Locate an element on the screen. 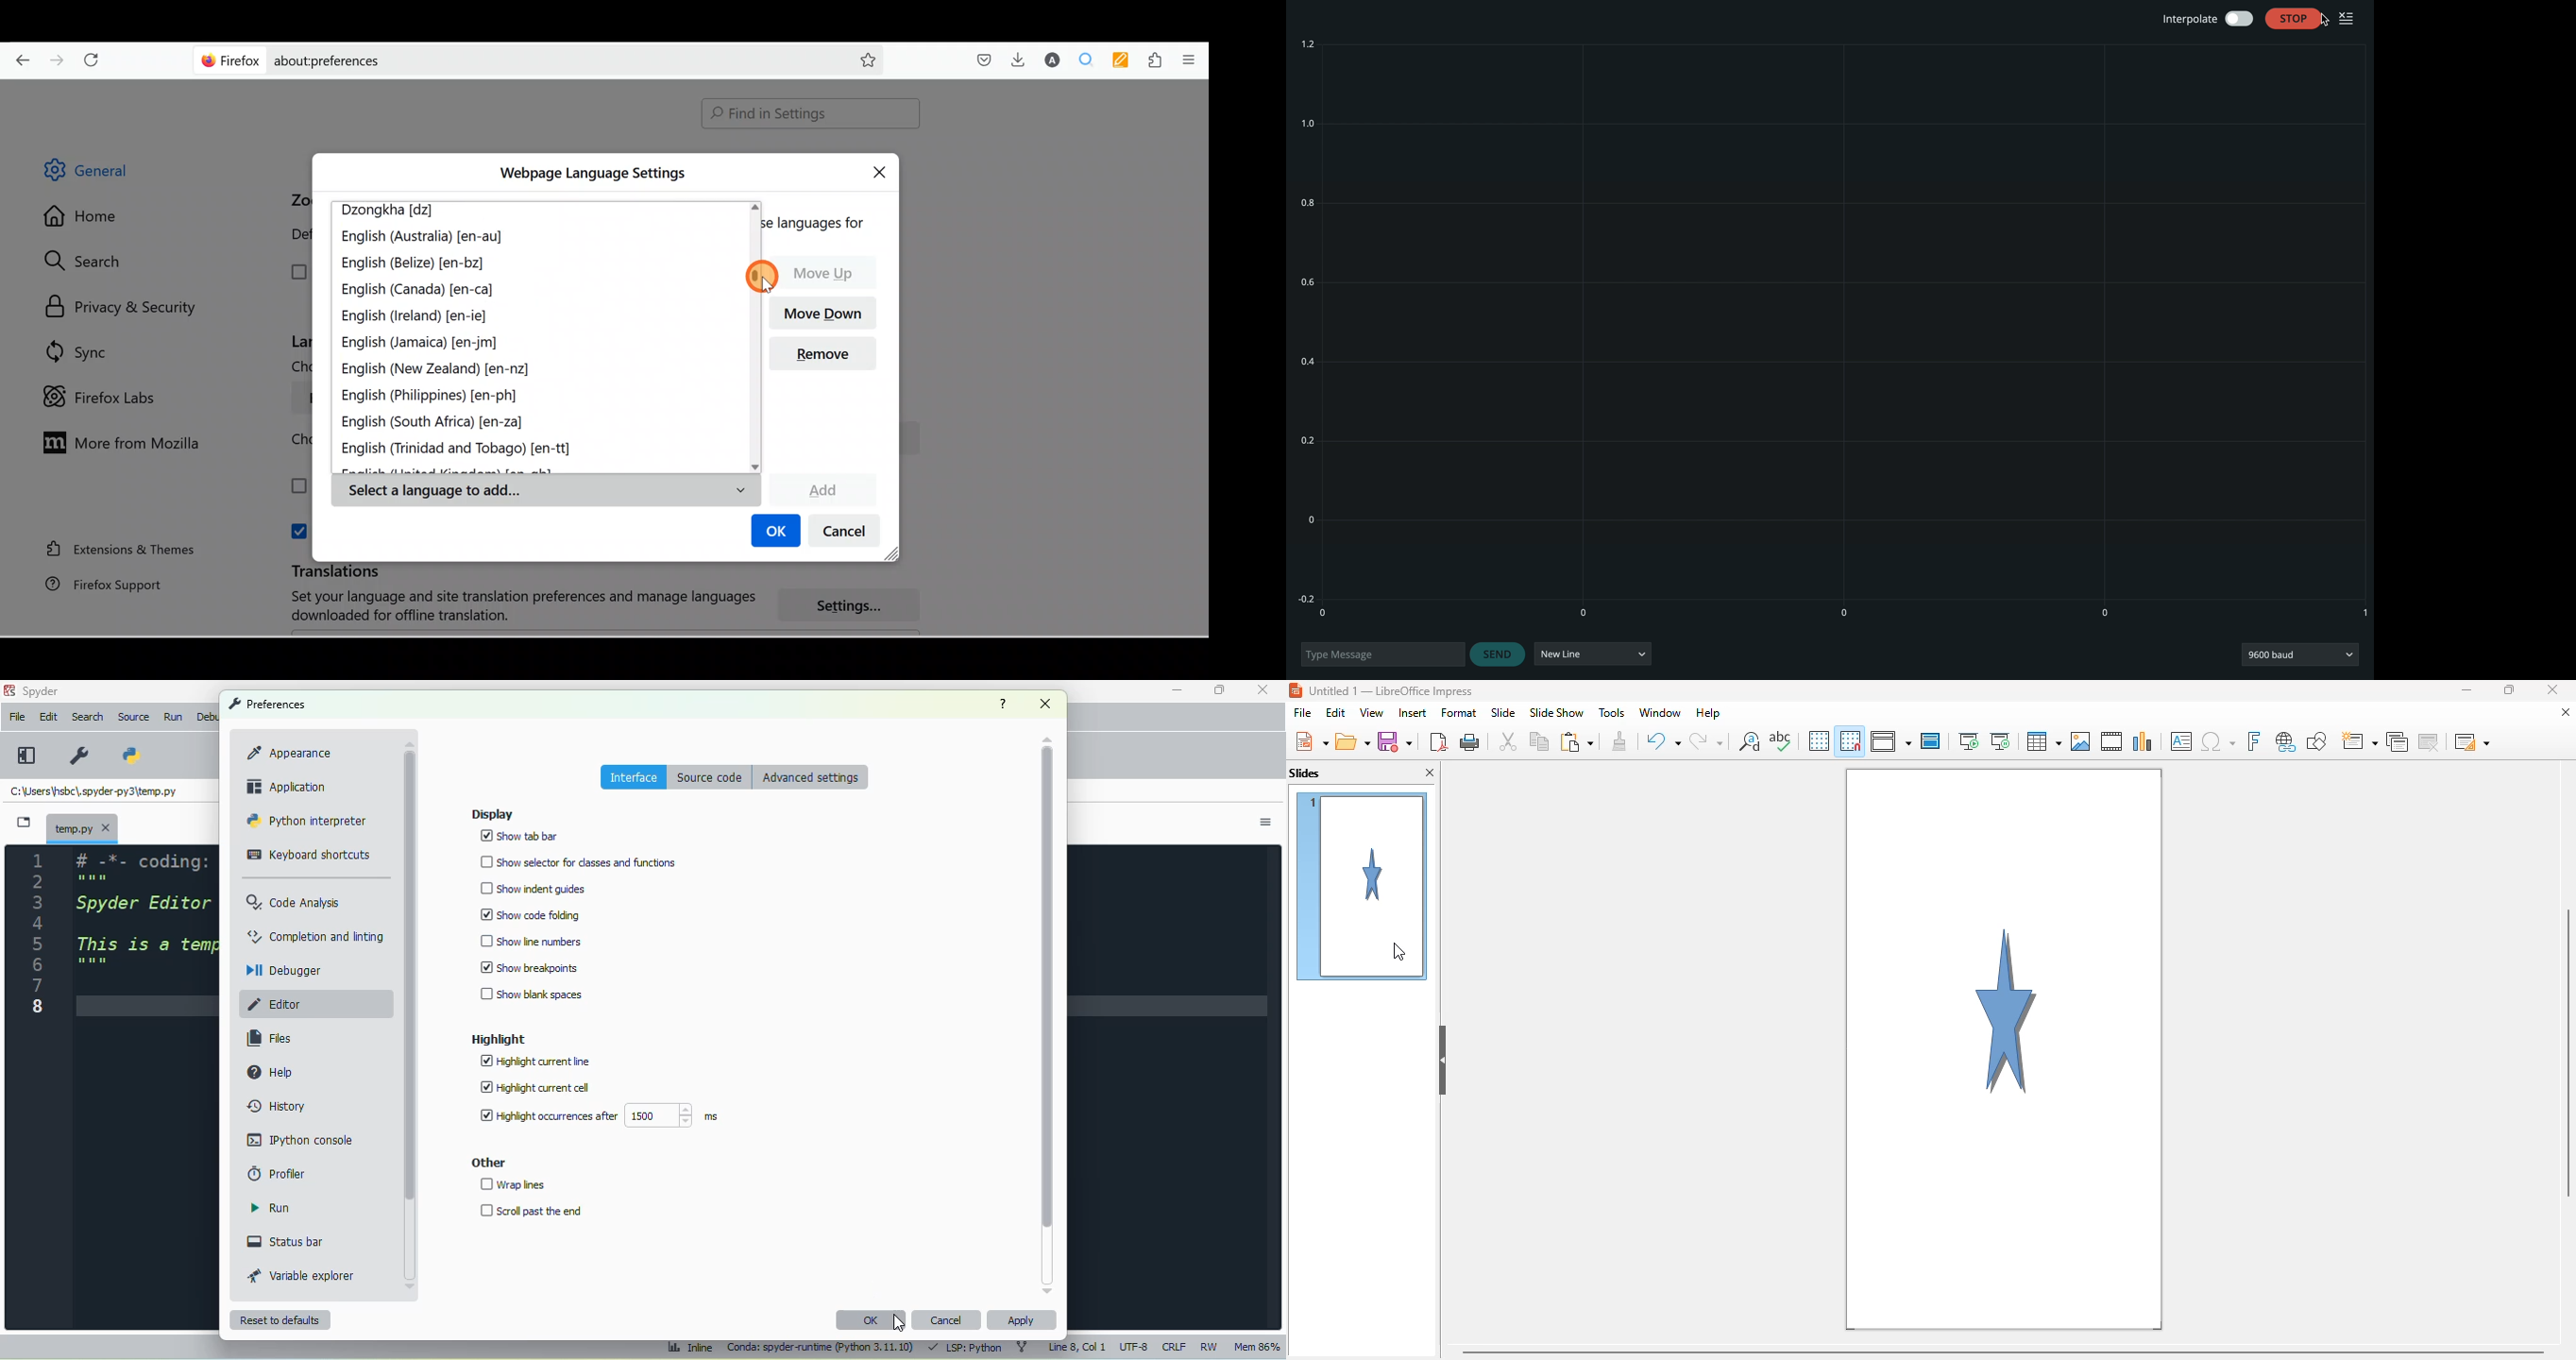 The height and width of the screenshot is (1372, 2576). preferences is located at coordinates (266, 704).